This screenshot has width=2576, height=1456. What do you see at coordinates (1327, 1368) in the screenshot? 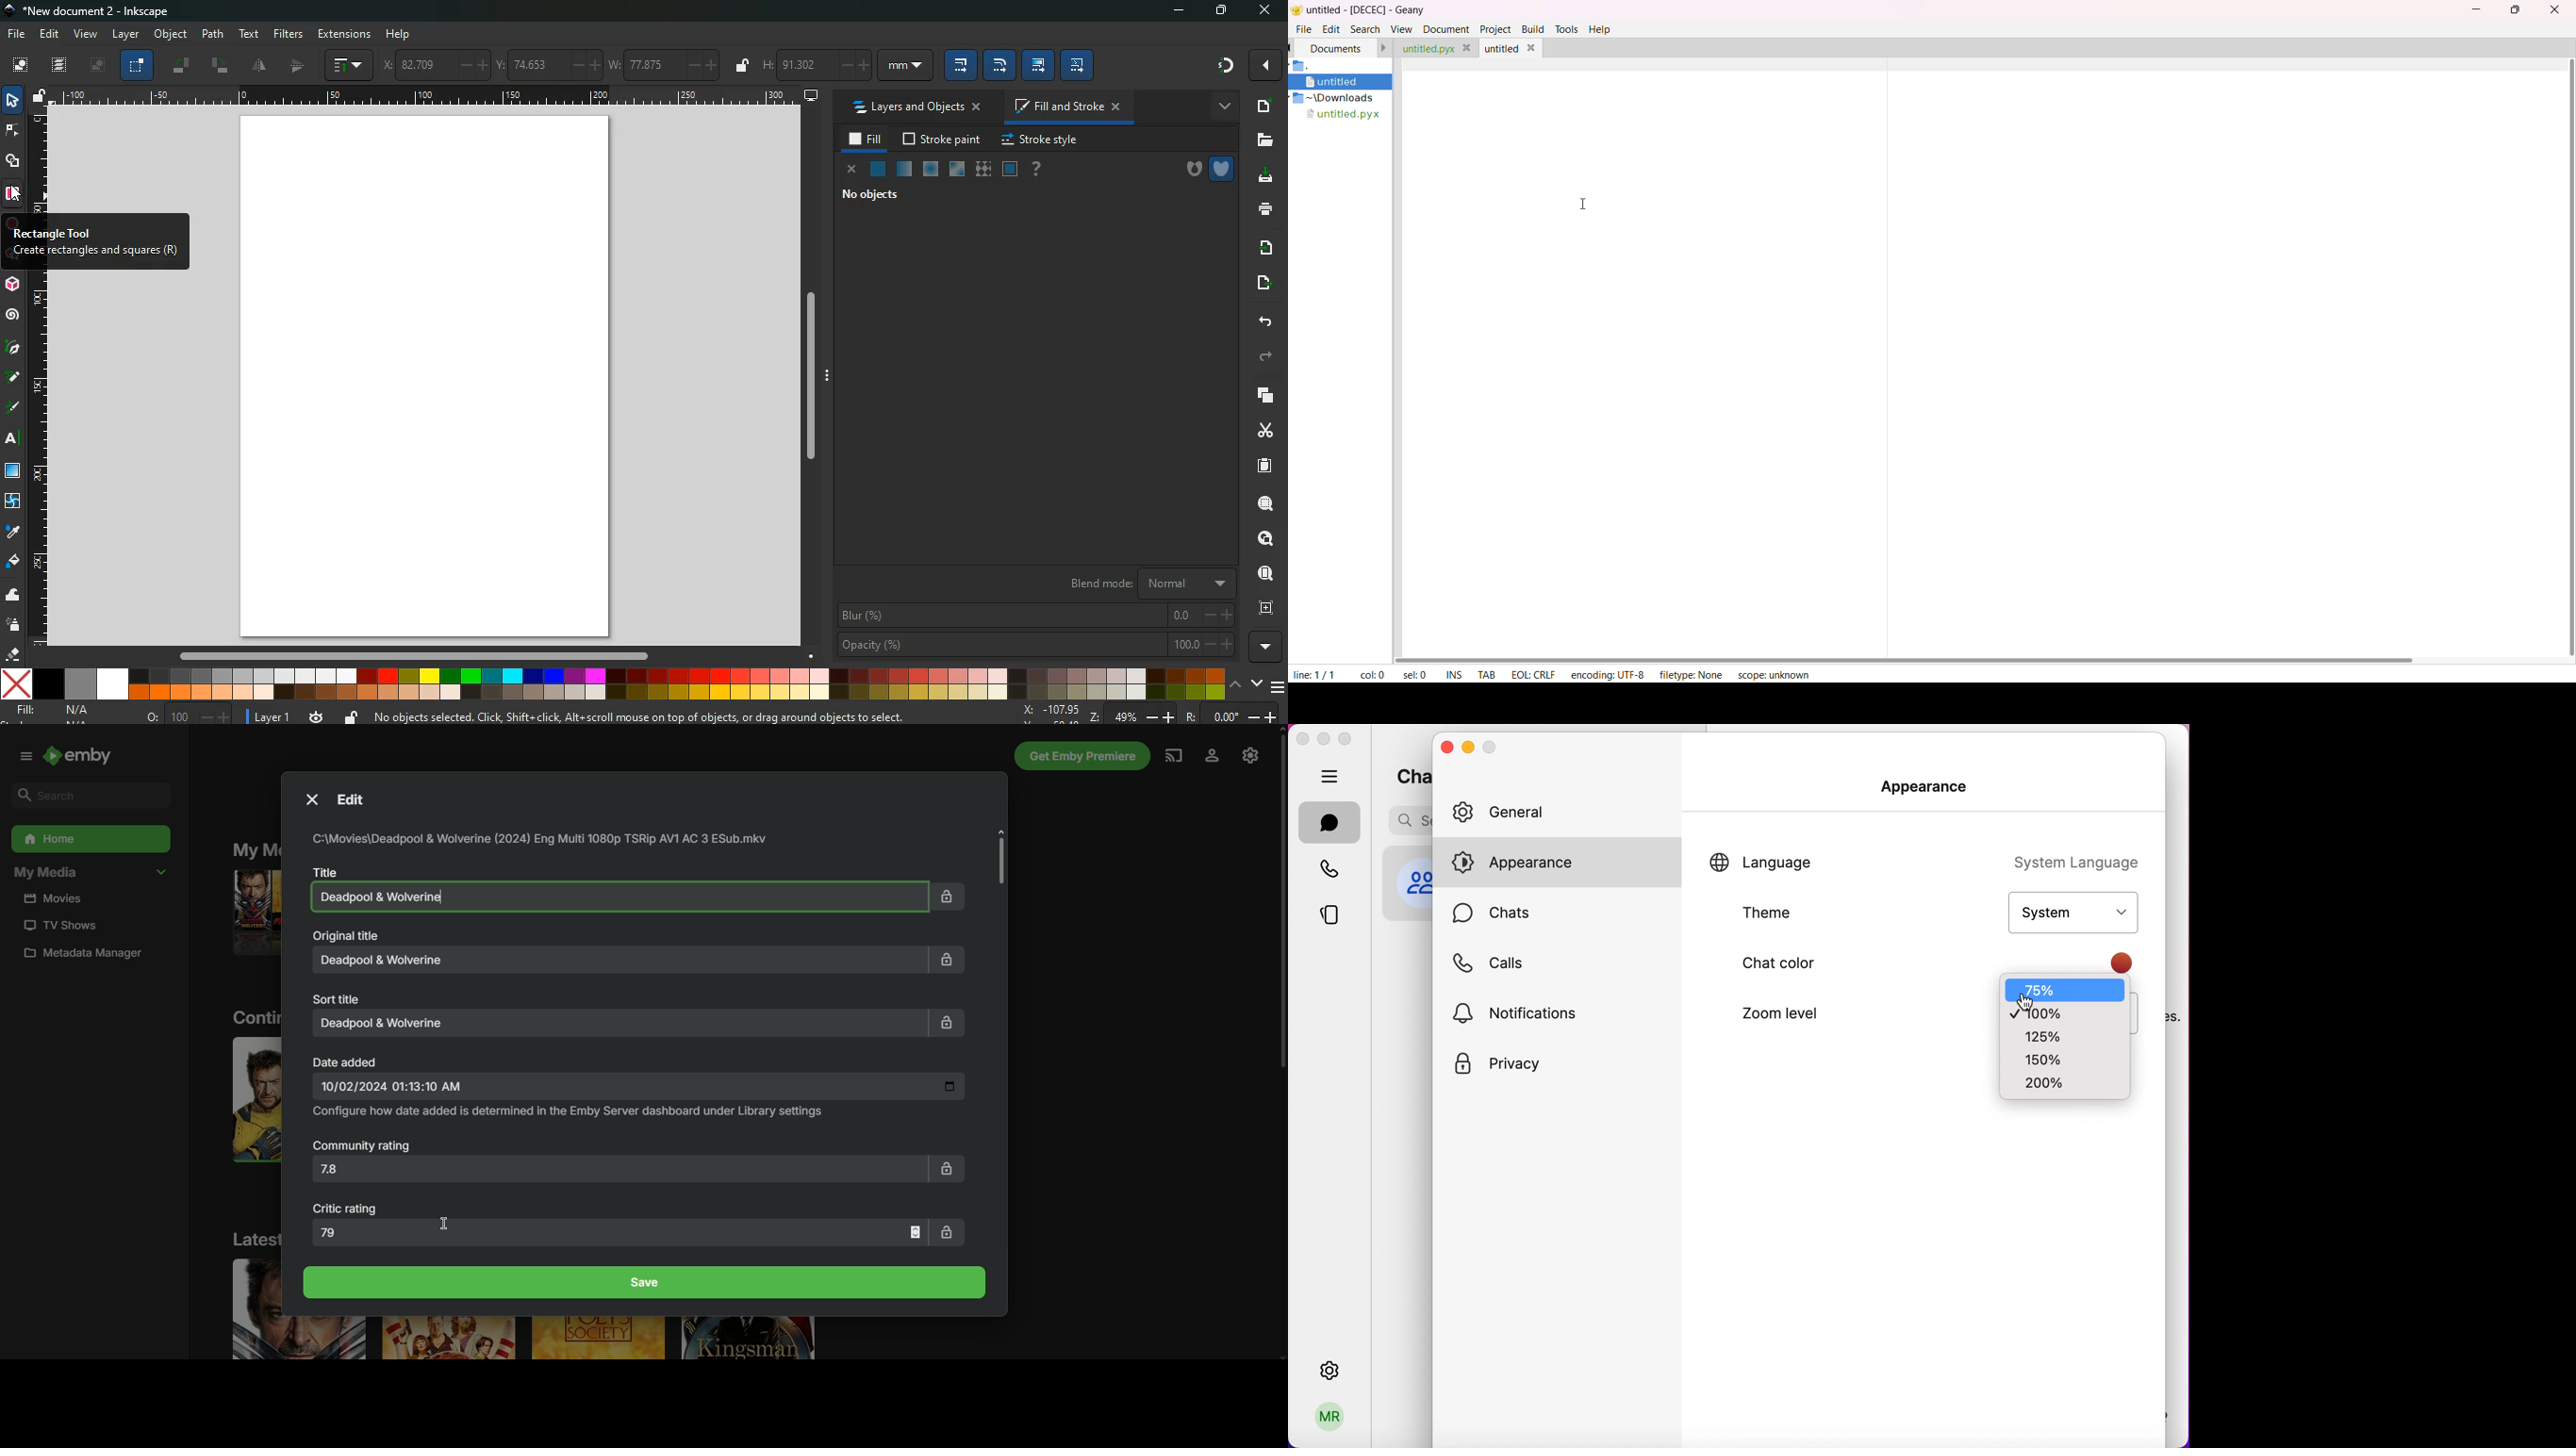
I see `settings` at bounding box center [1327, 1368].